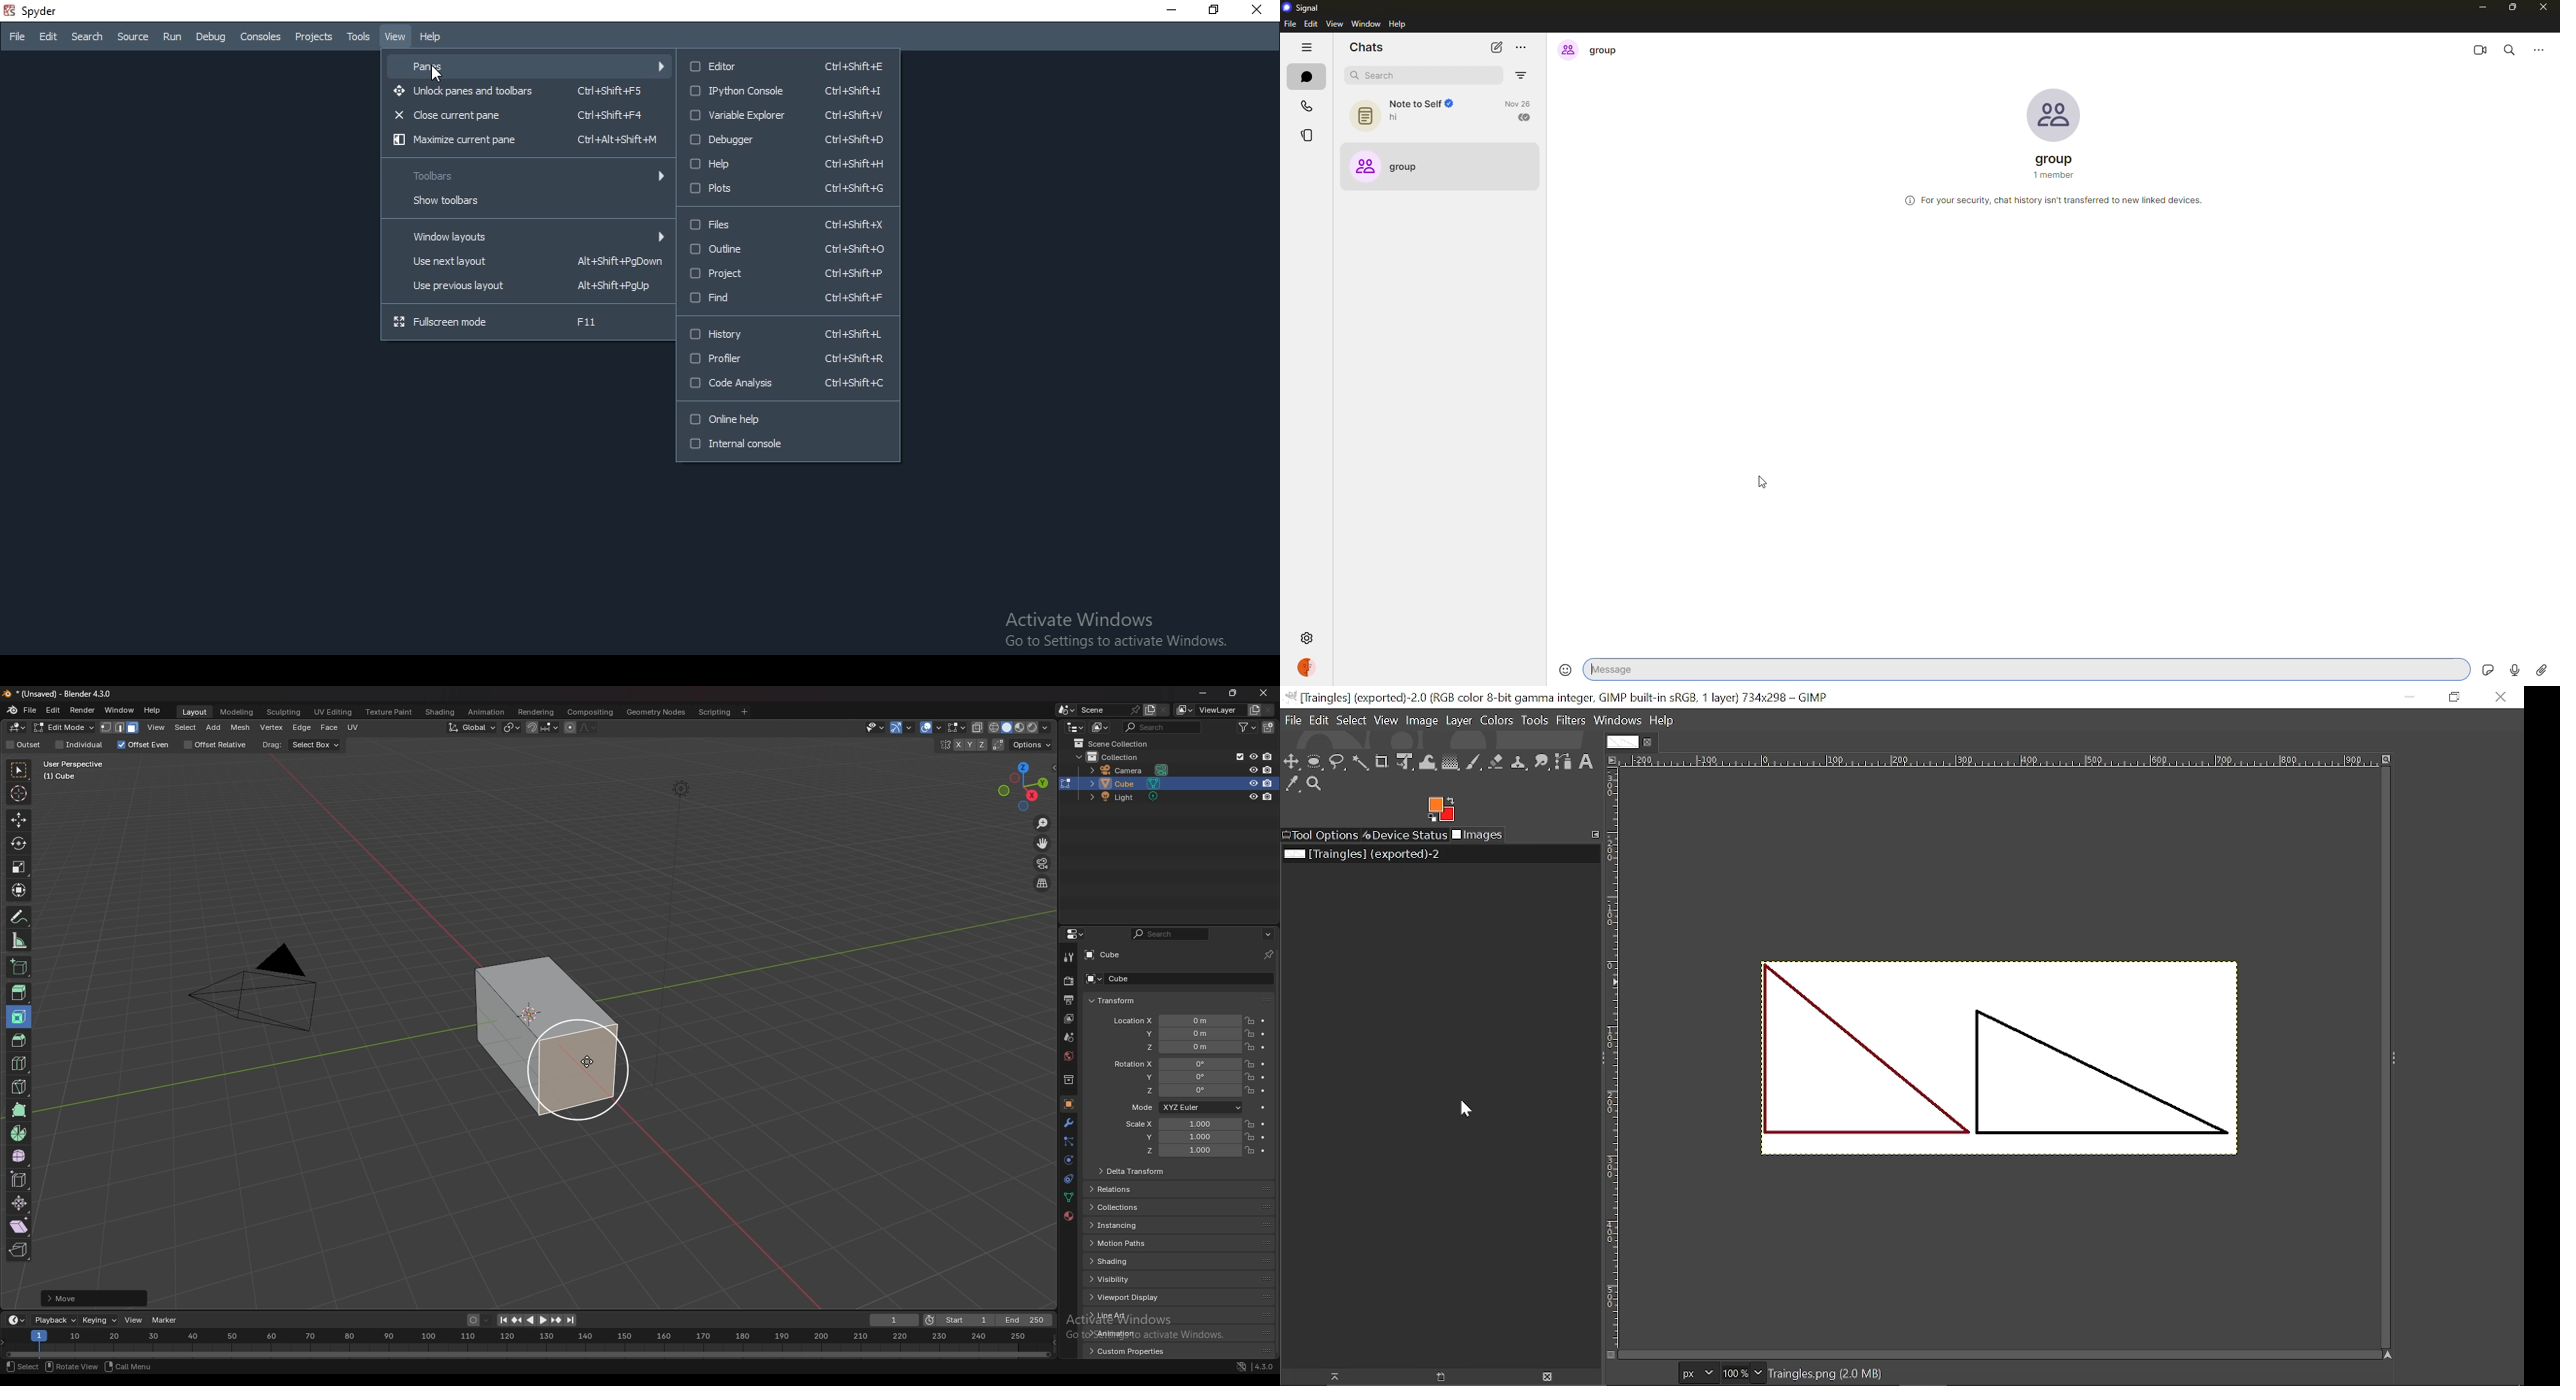 The width and height of the screenshot is (2576, 1400). What do you see at coordinates (213, 38) in the screenshot?
I see `Debug` at bounding box center [213, 38].